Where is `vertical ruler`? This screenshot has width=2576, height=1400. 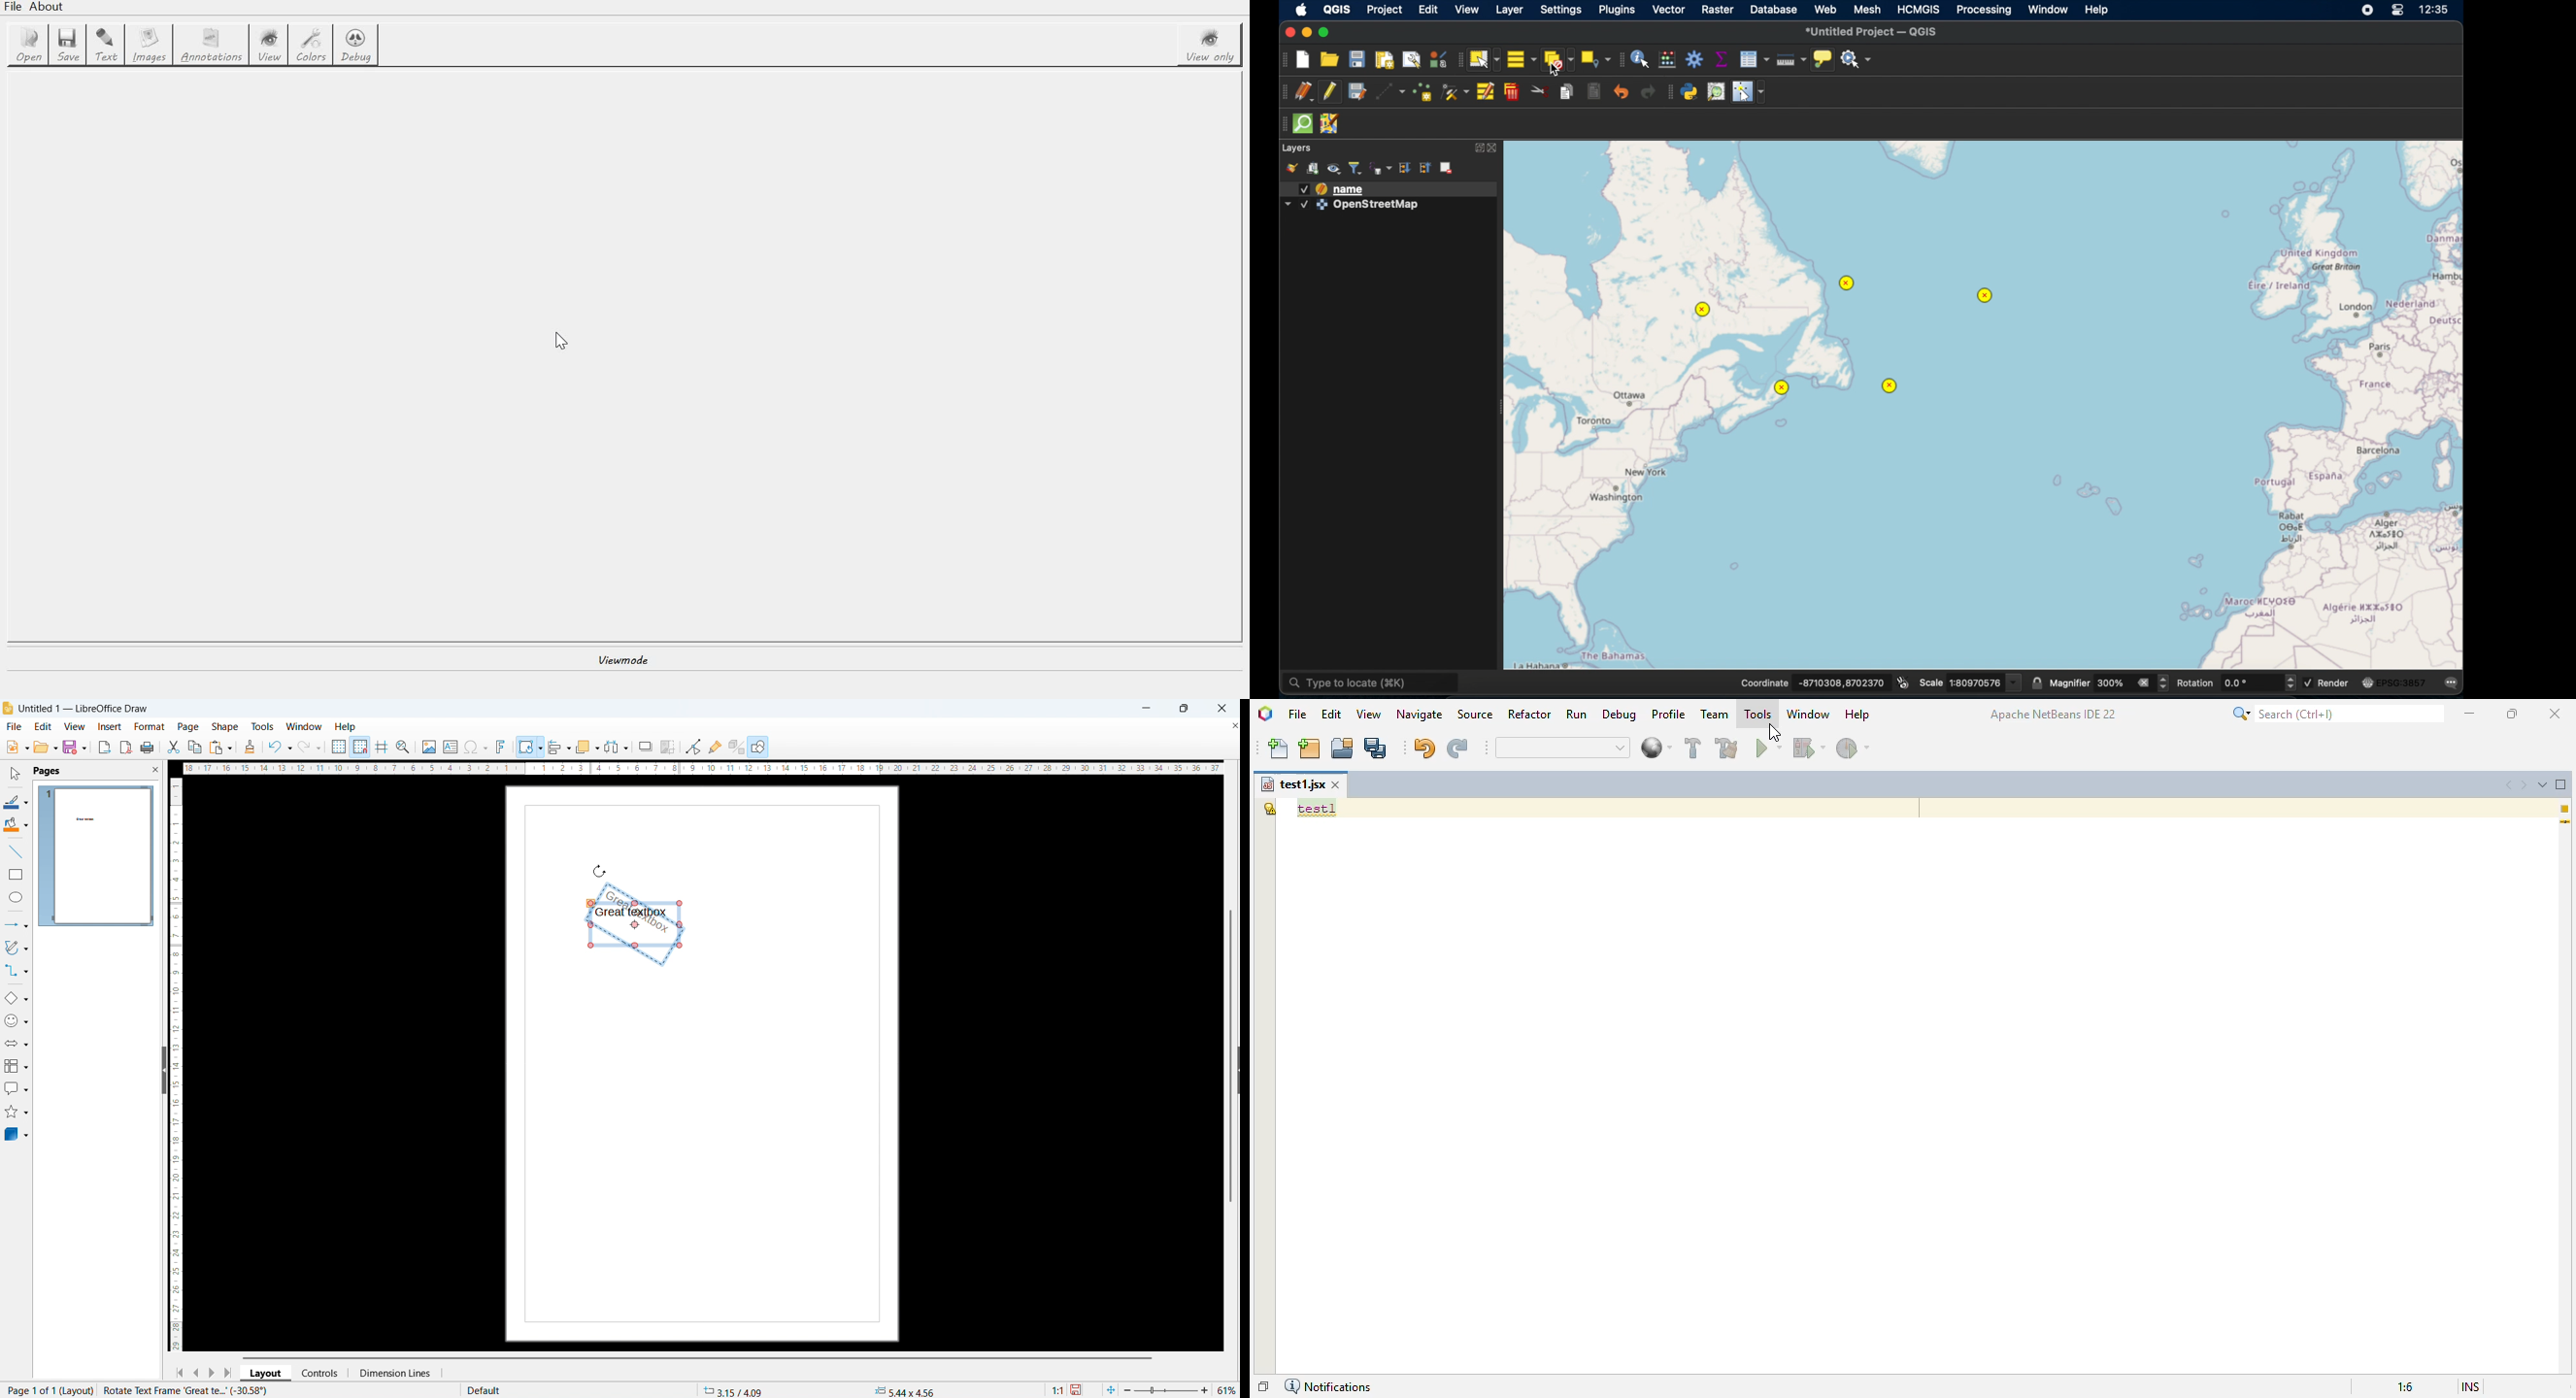
vertical ruler is located at coordinates (176, 1063).